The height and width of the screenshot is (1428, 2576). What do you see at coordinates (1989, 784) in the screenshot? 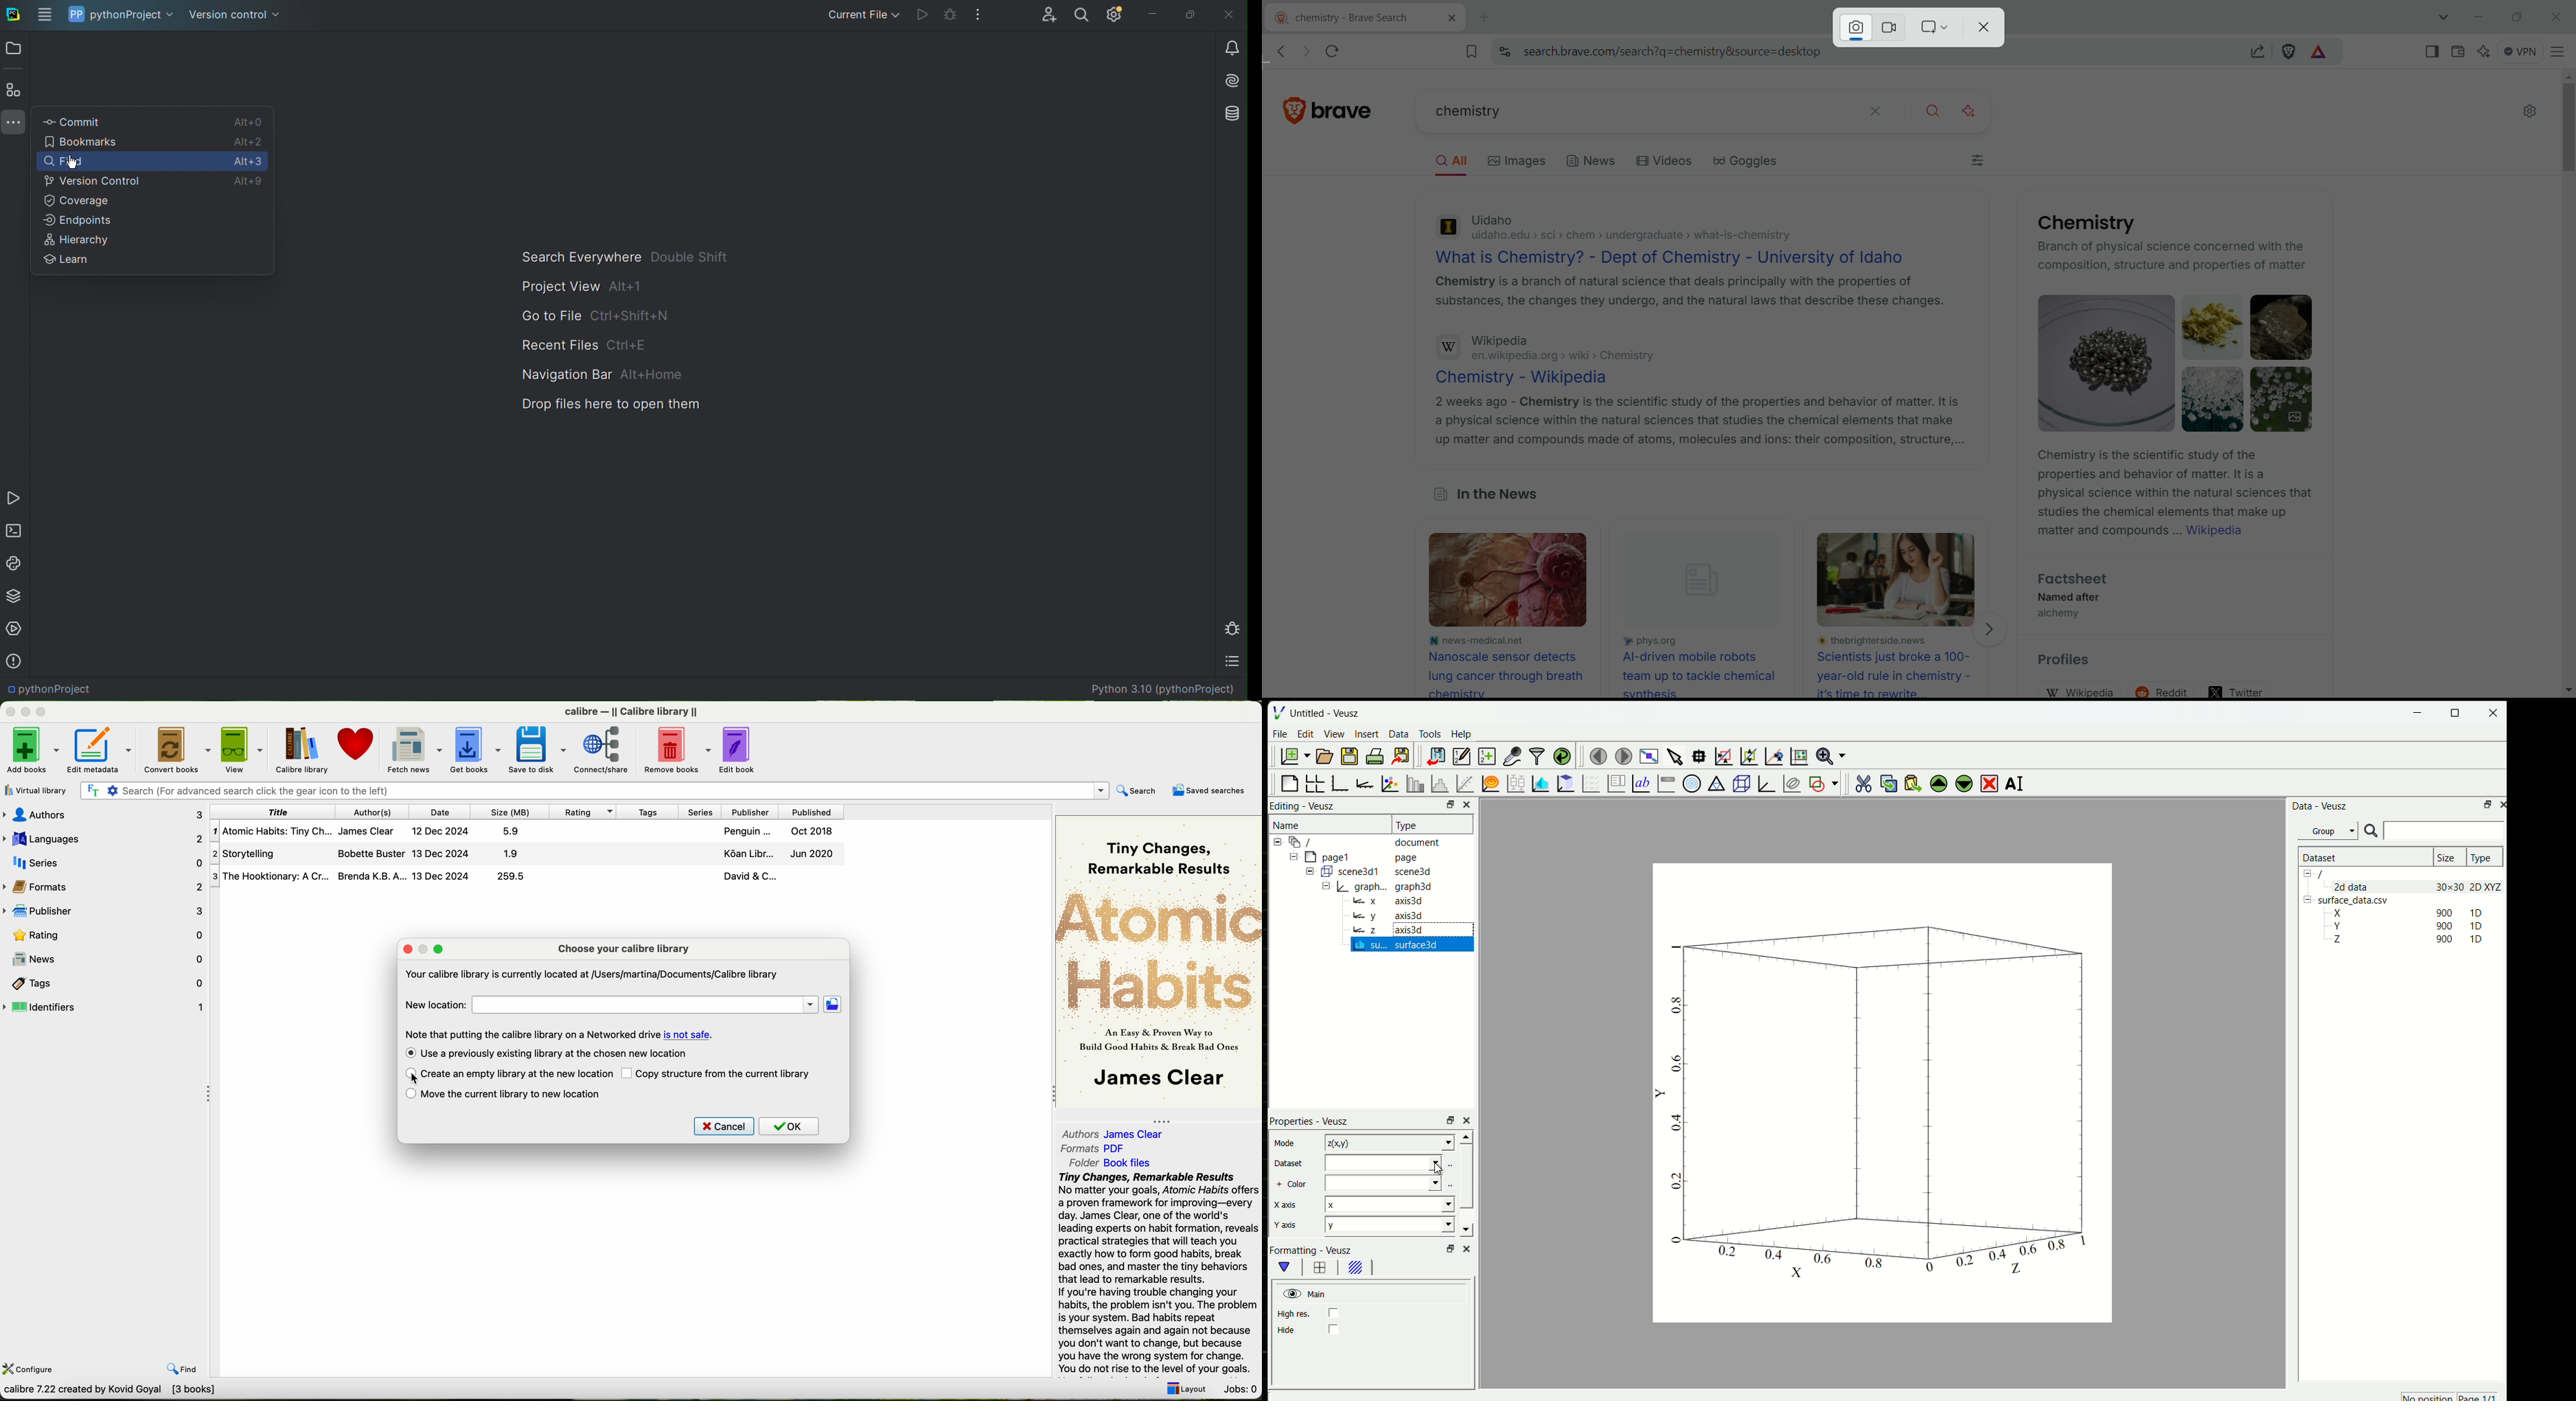
I see `delete` at bounding box center [1989, 784].